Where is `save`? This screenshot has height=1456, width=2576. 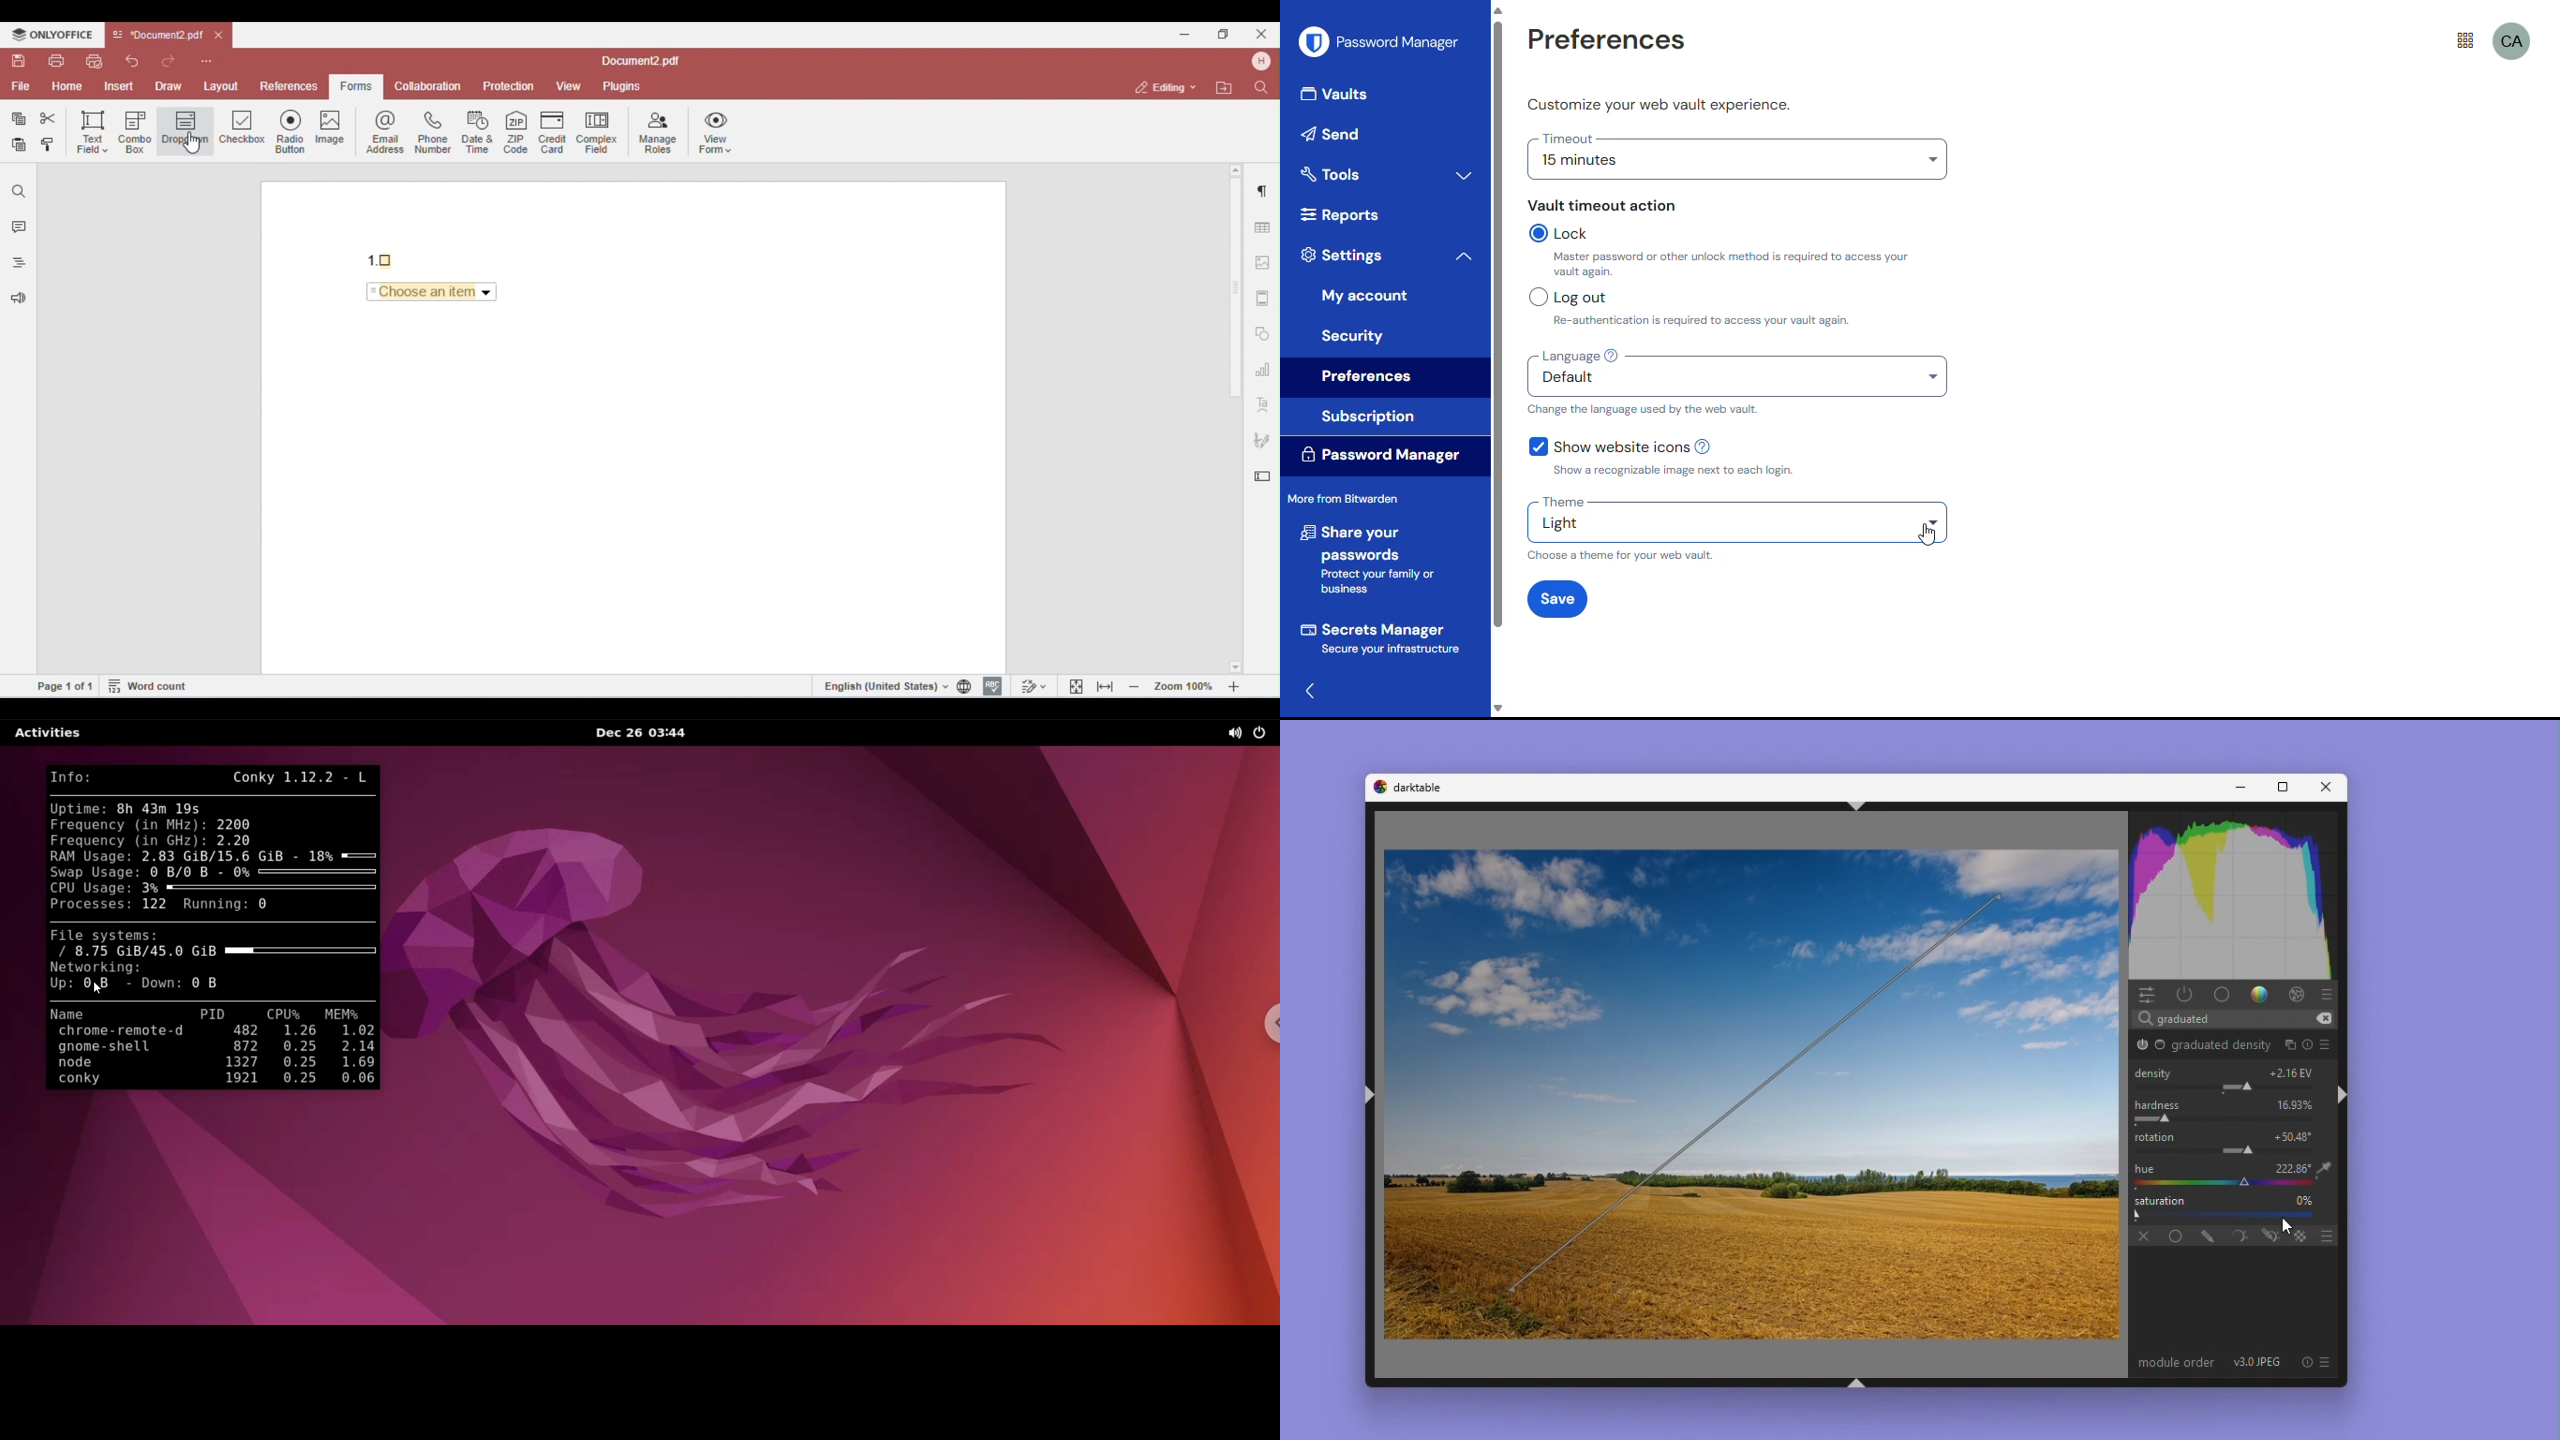
save is located at coordinates (1556, 599).